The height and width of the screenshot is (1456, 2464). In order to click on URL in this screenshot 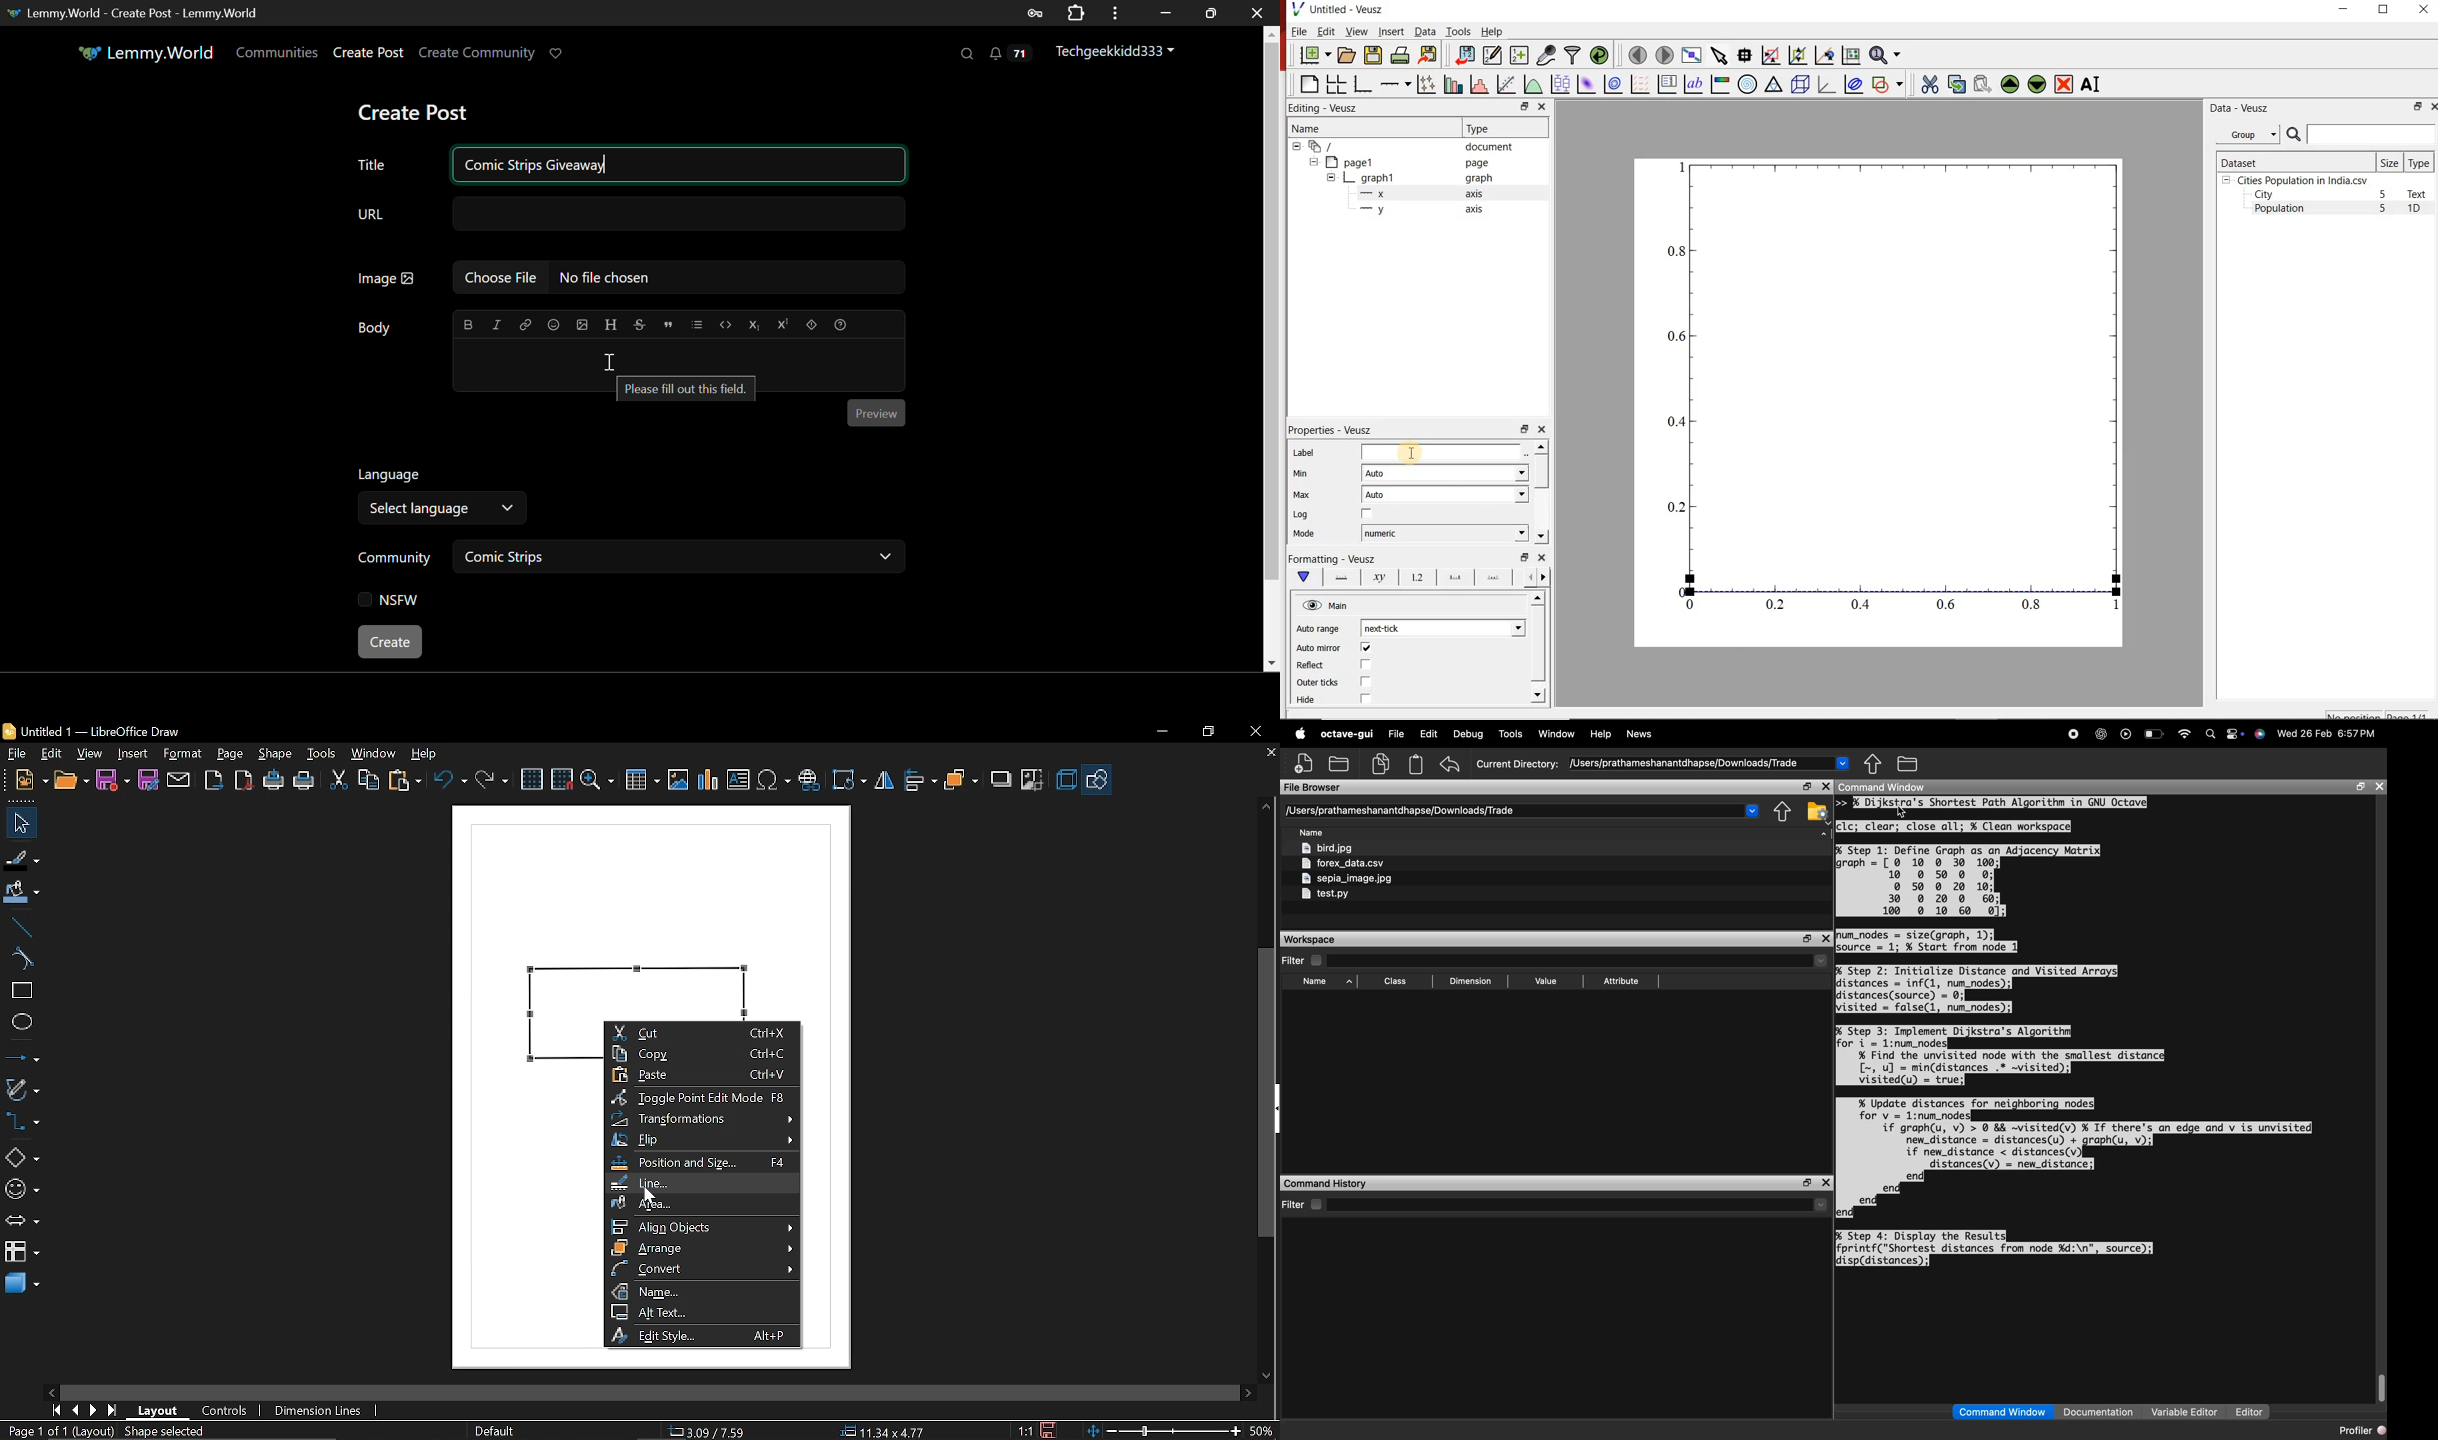, I will do `click(629, 215)`.